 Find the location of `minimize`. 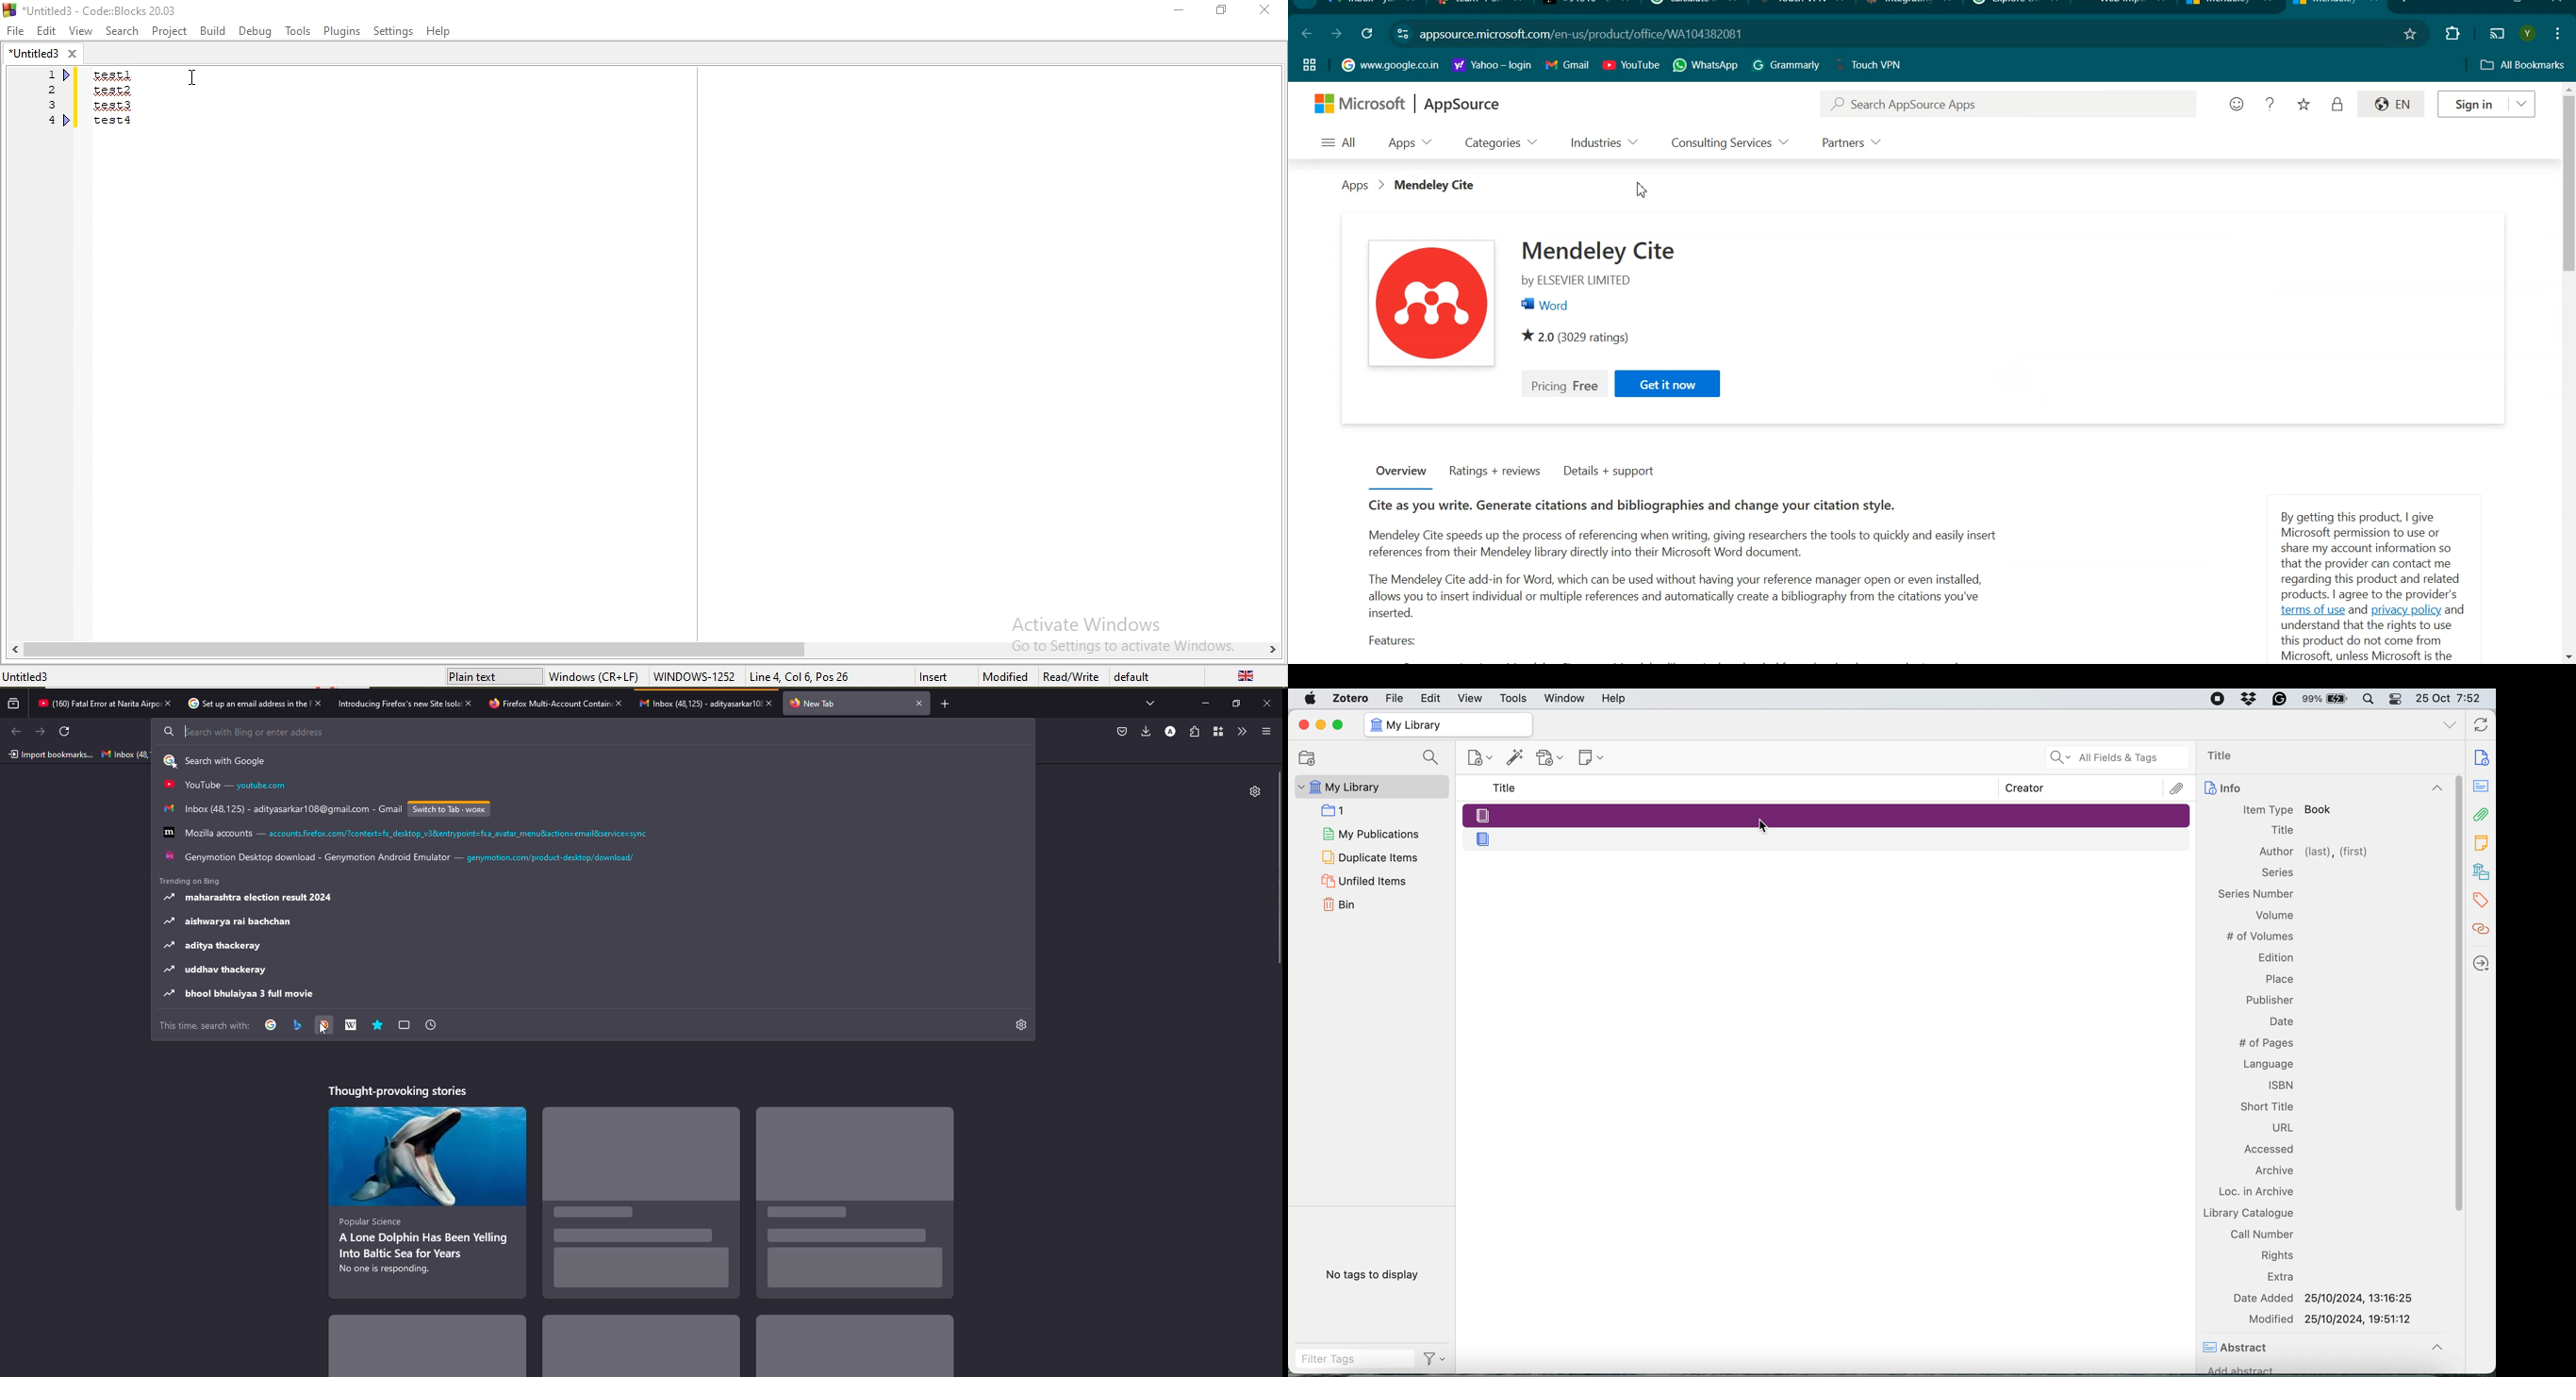

minimize is located at coordinates (1206, 703).